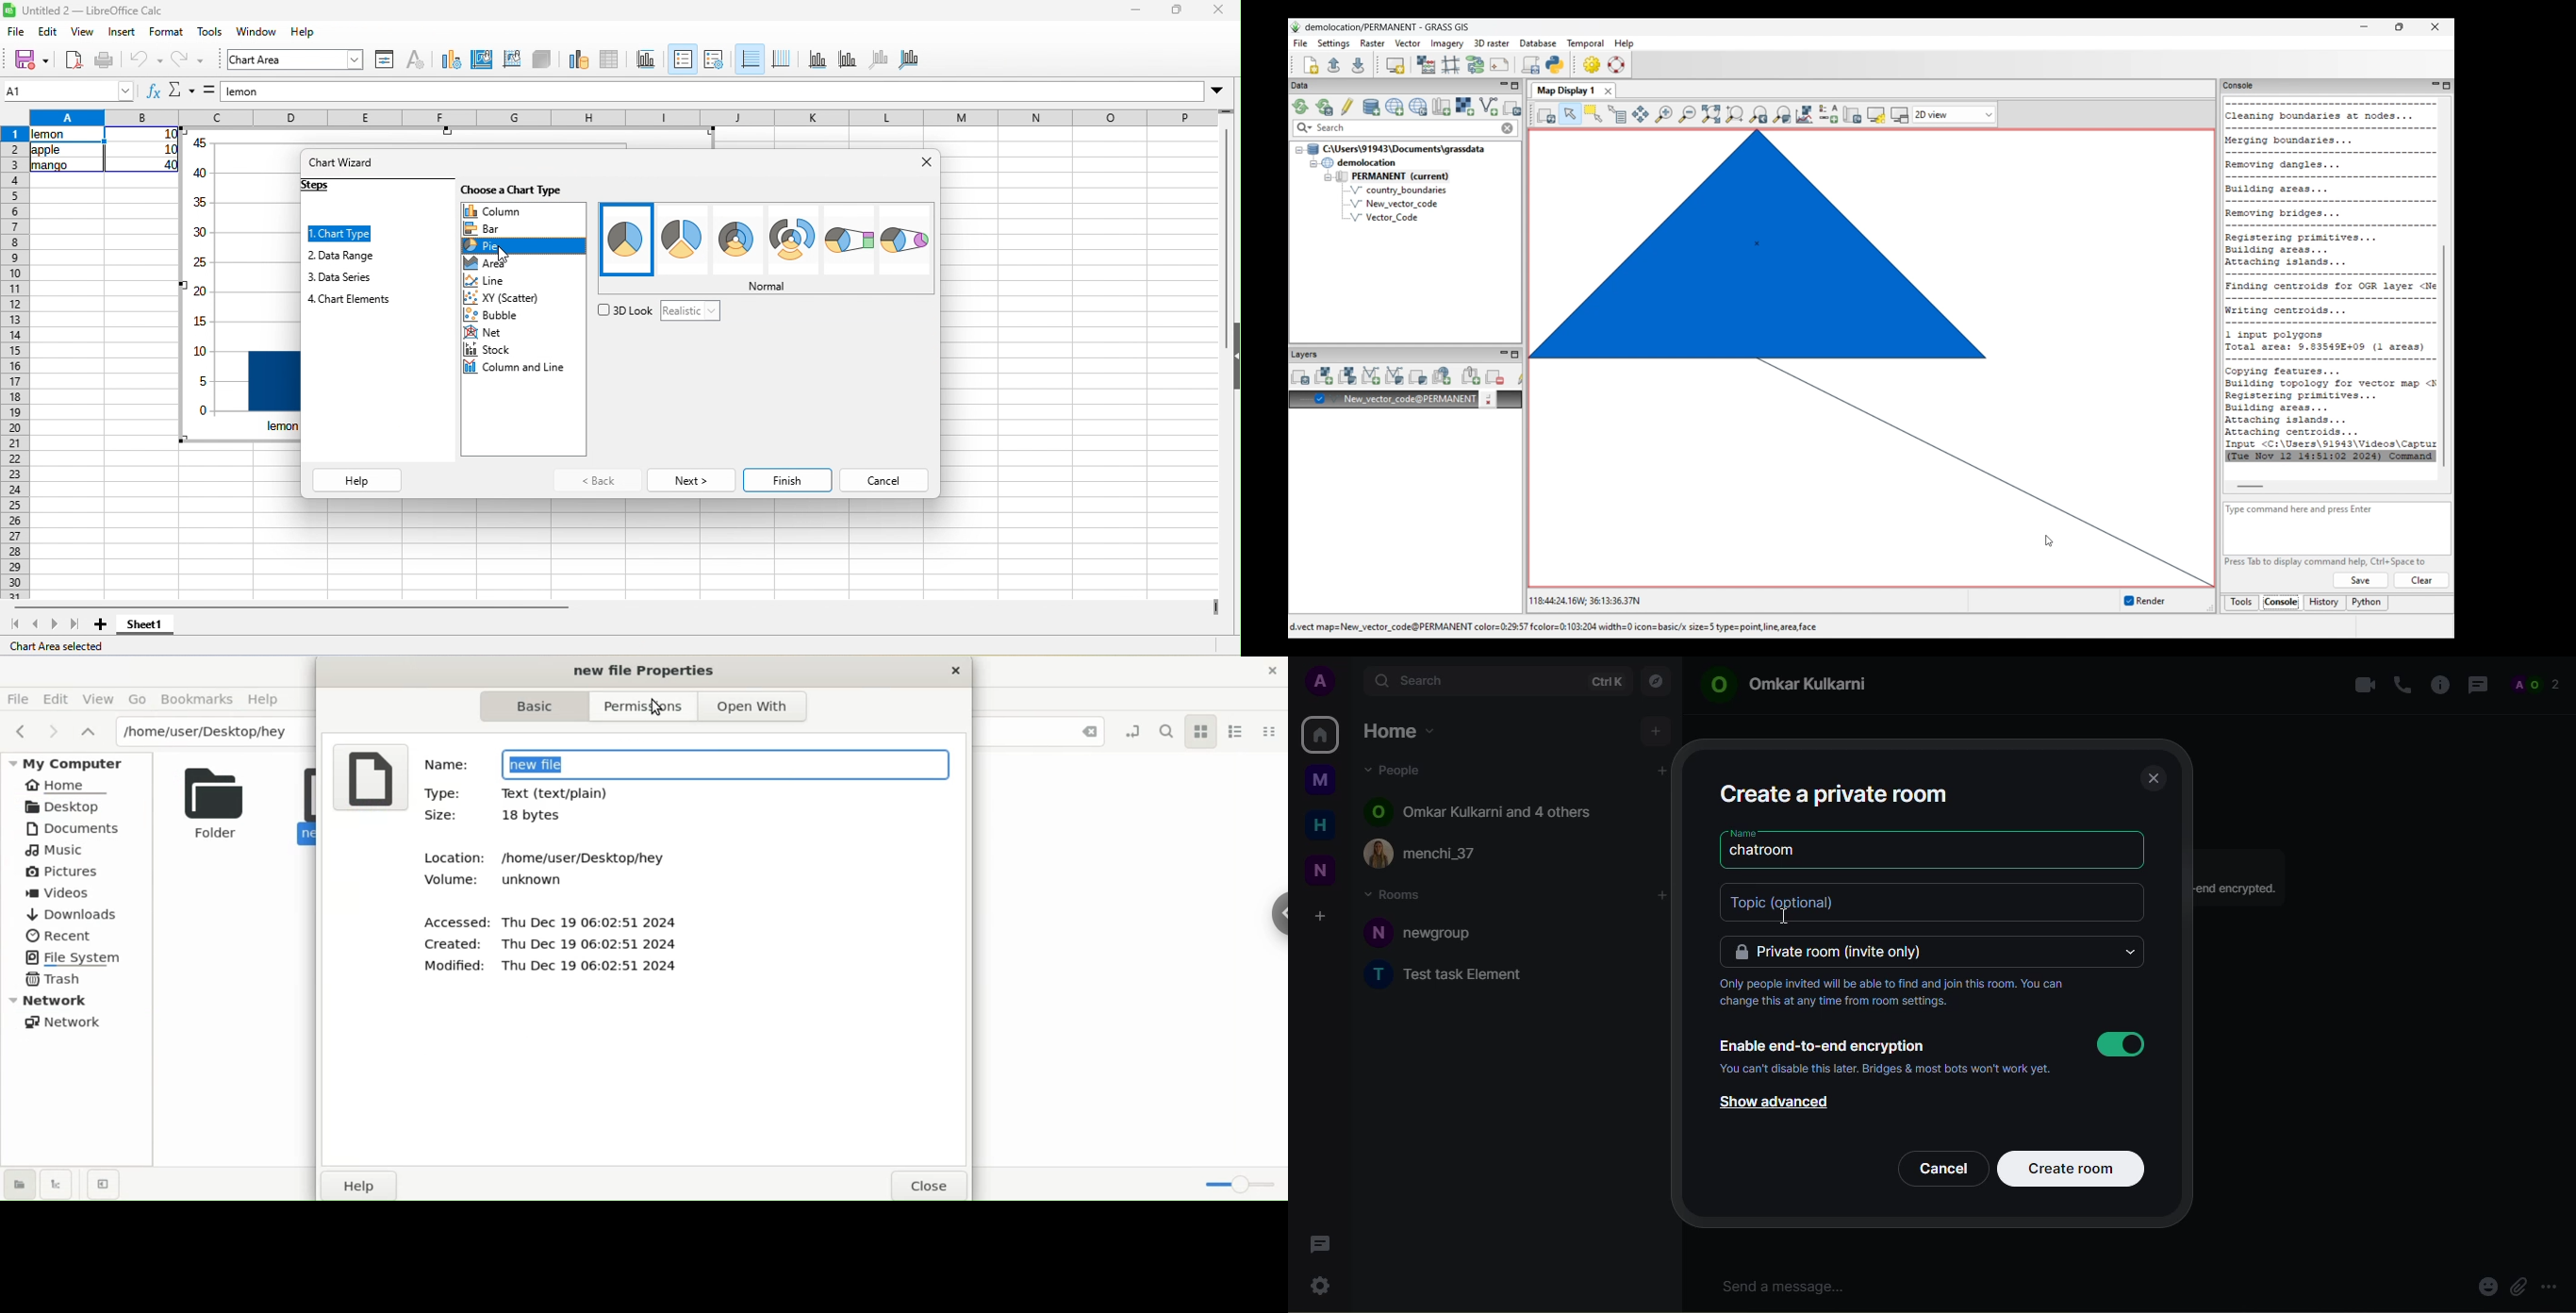  I want to click on © Omkar Kulkarni, so click(1800, 687).